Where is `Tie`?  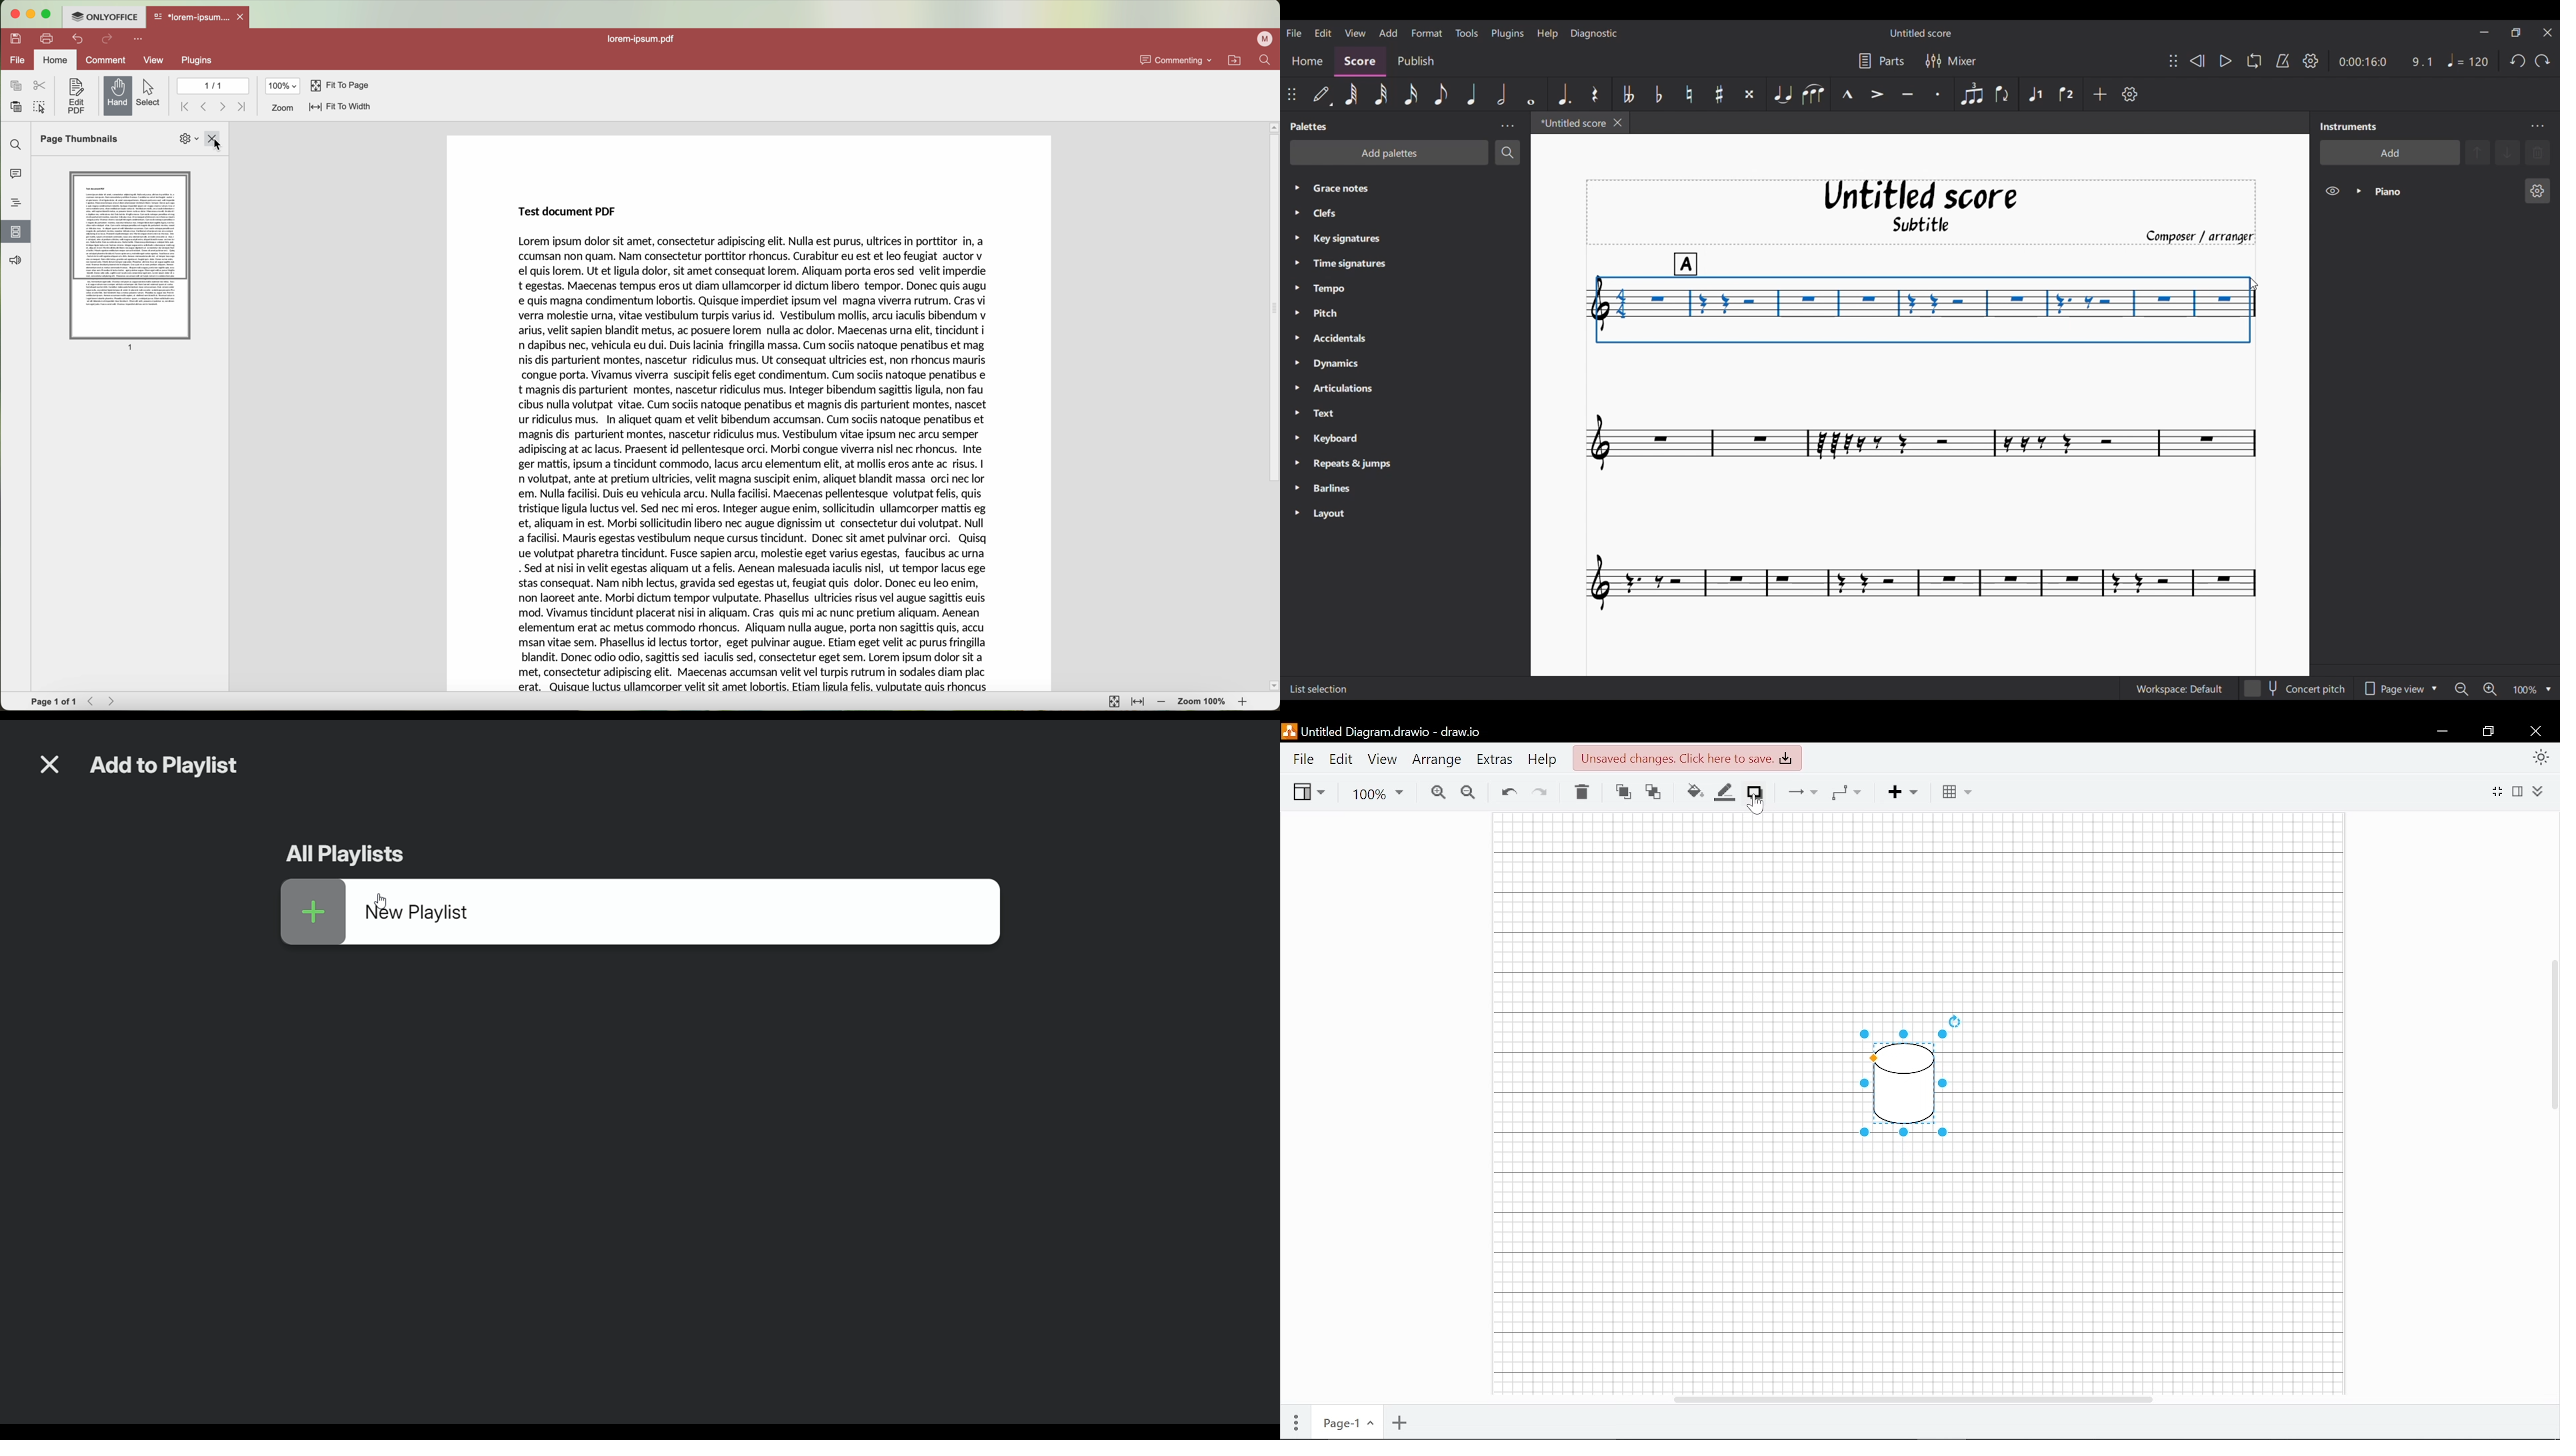
Tie is located at coordinates (1782, 93).